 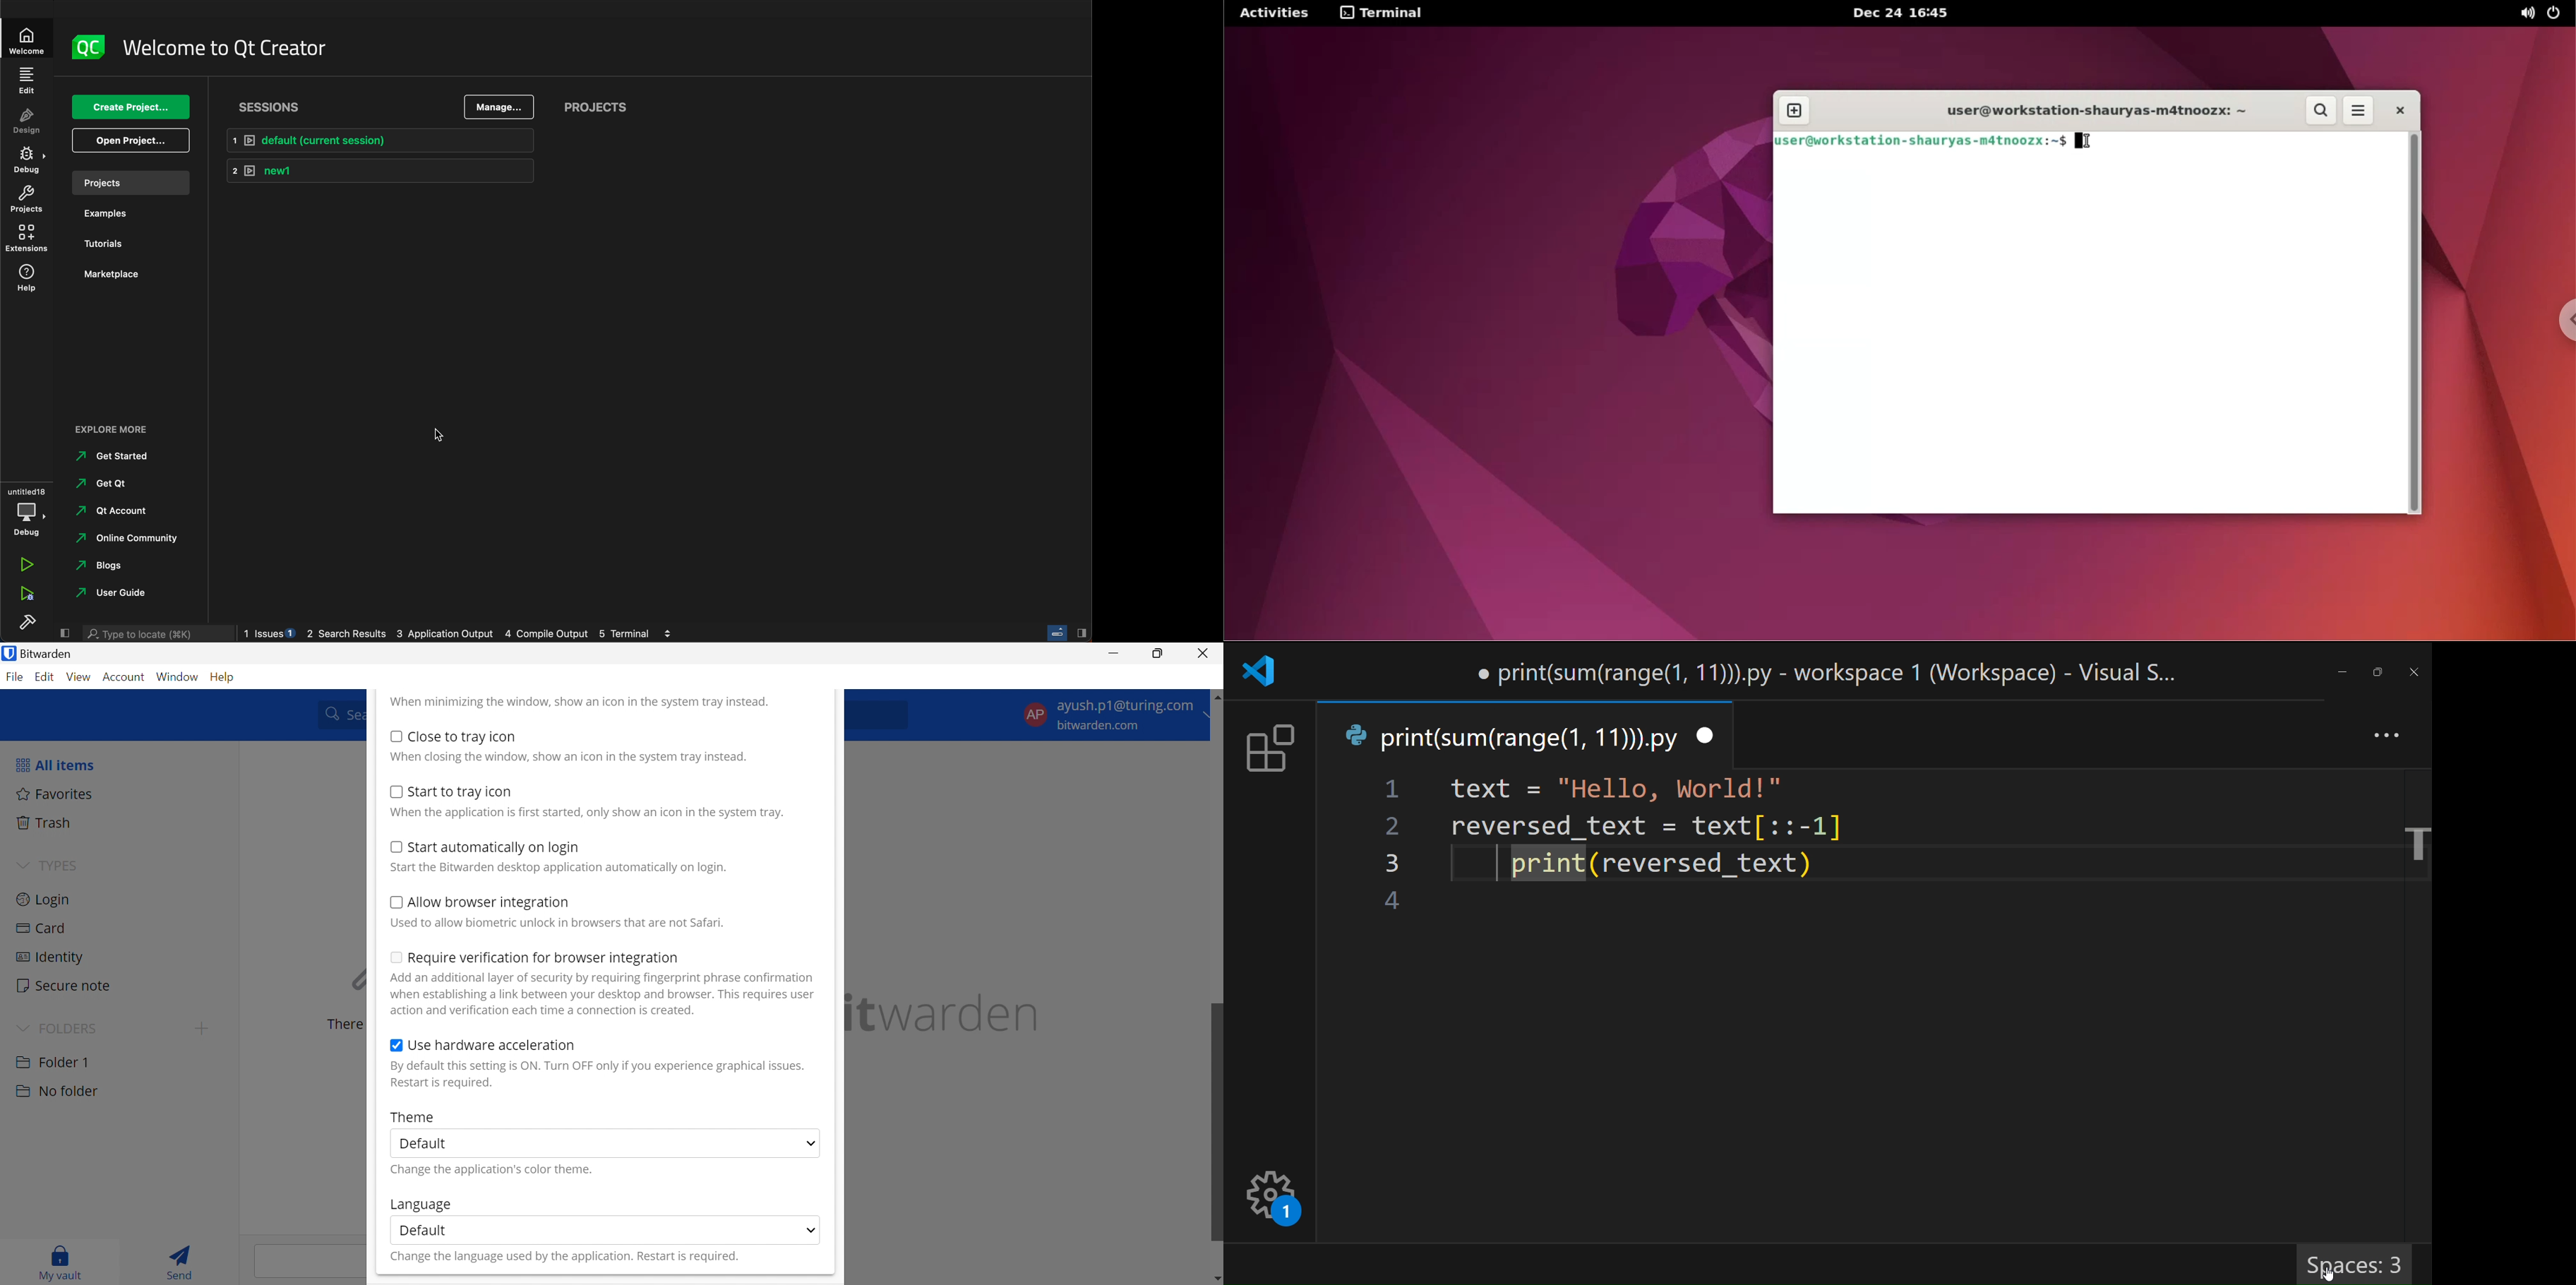 What do you see at coordinates (80, 677) in the screenshot?
I see `View` at bounding box center [80, 677].